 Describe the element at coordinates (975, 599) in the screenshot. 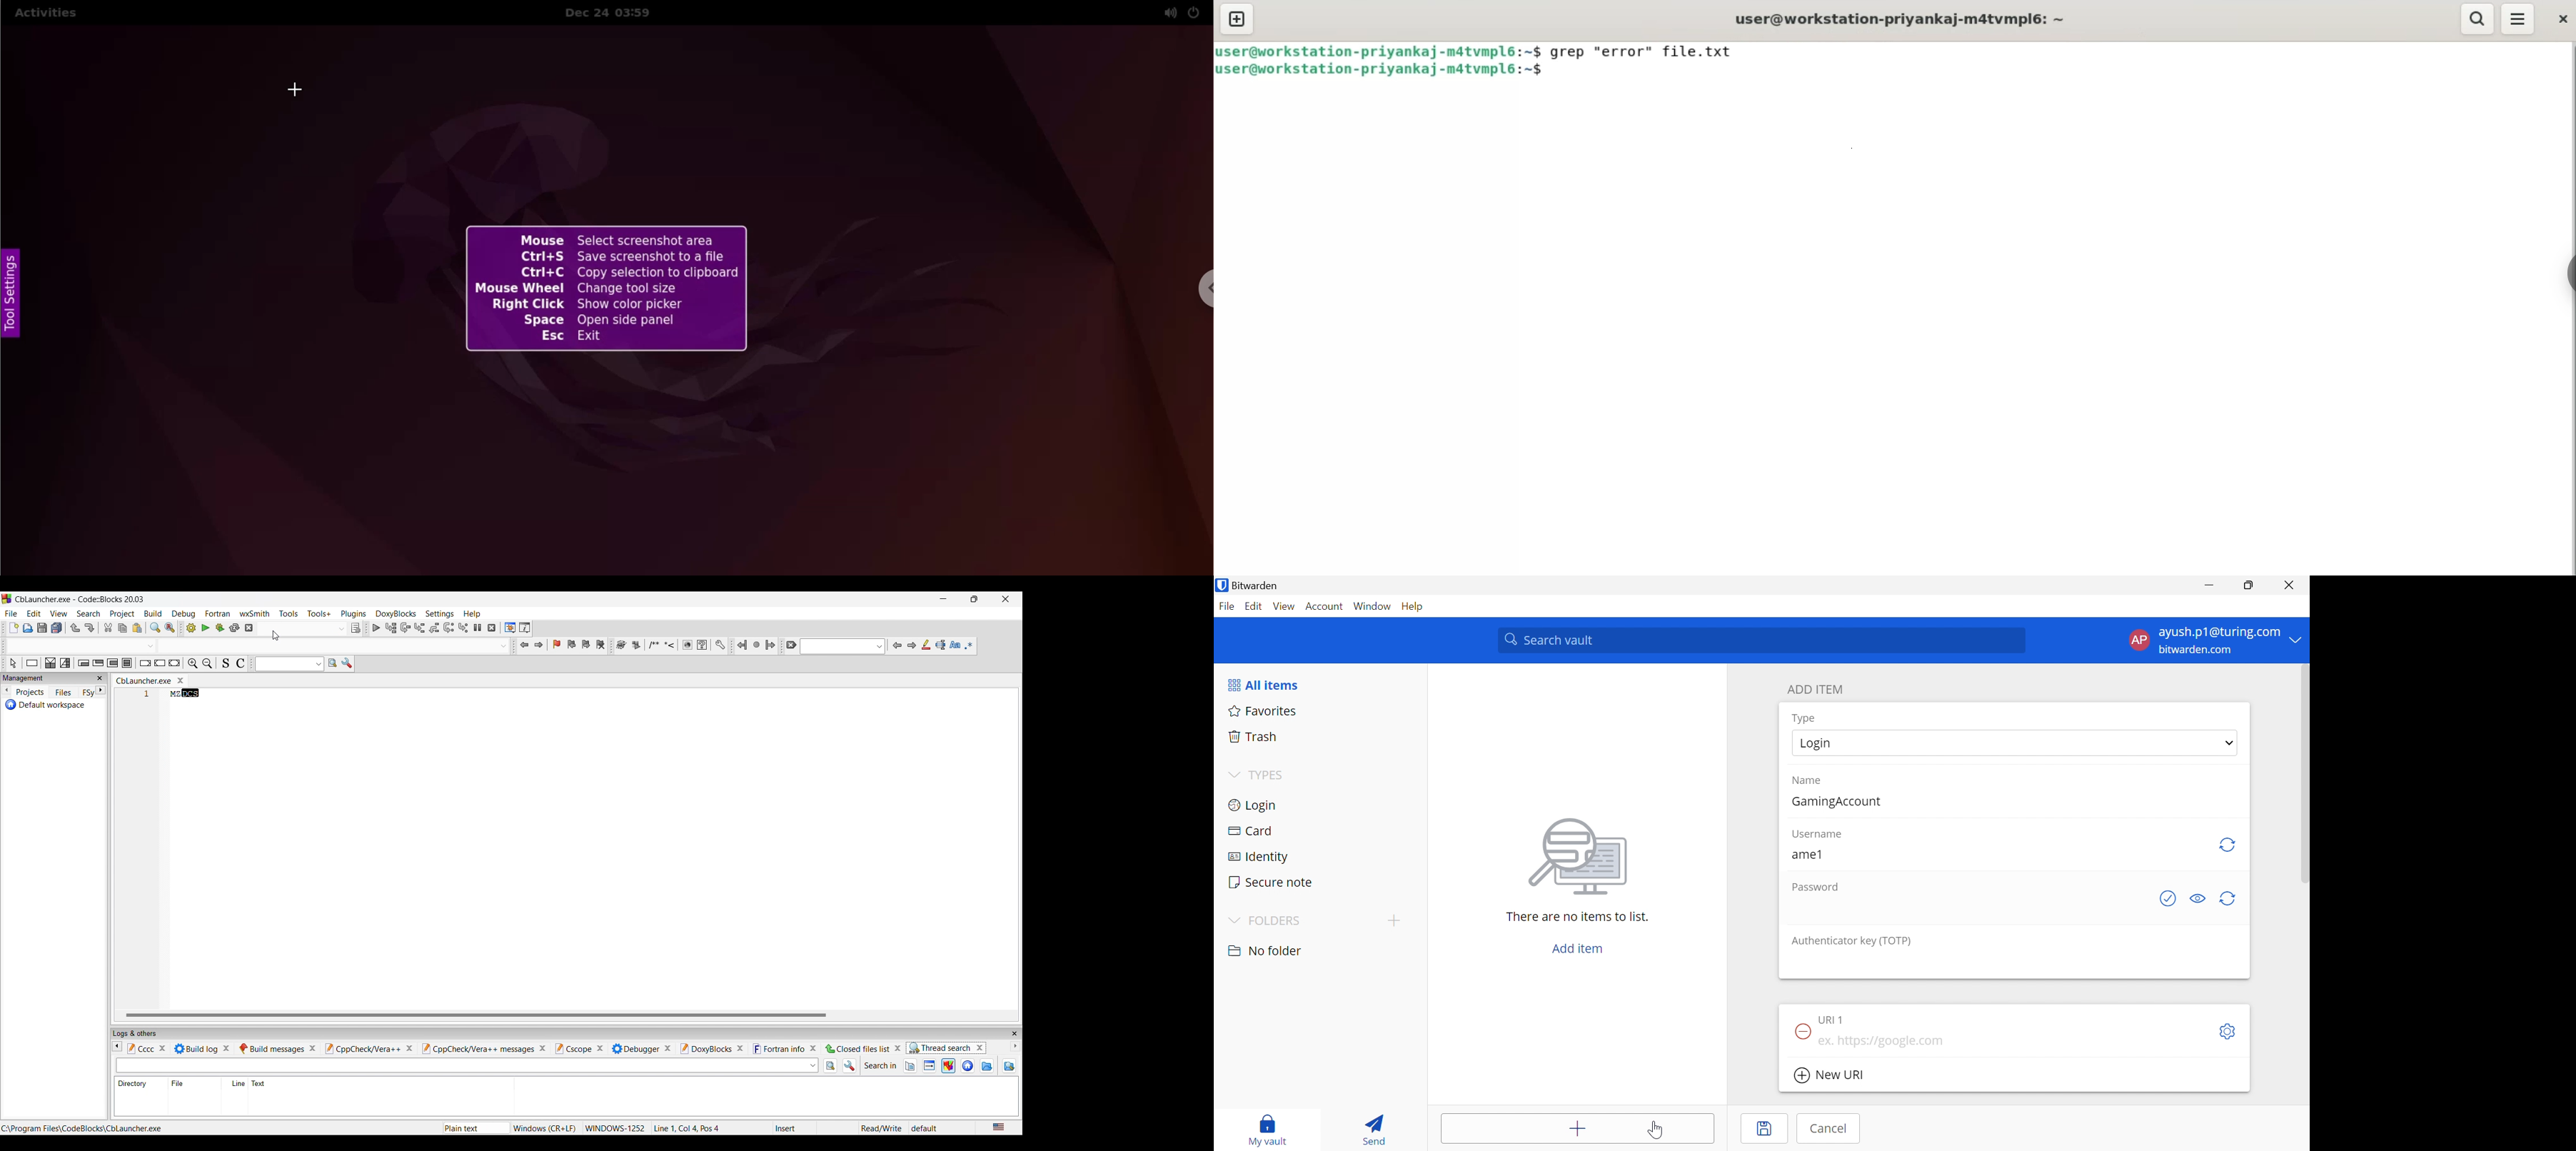

I see `Show interface in a smaller tab` at that location.